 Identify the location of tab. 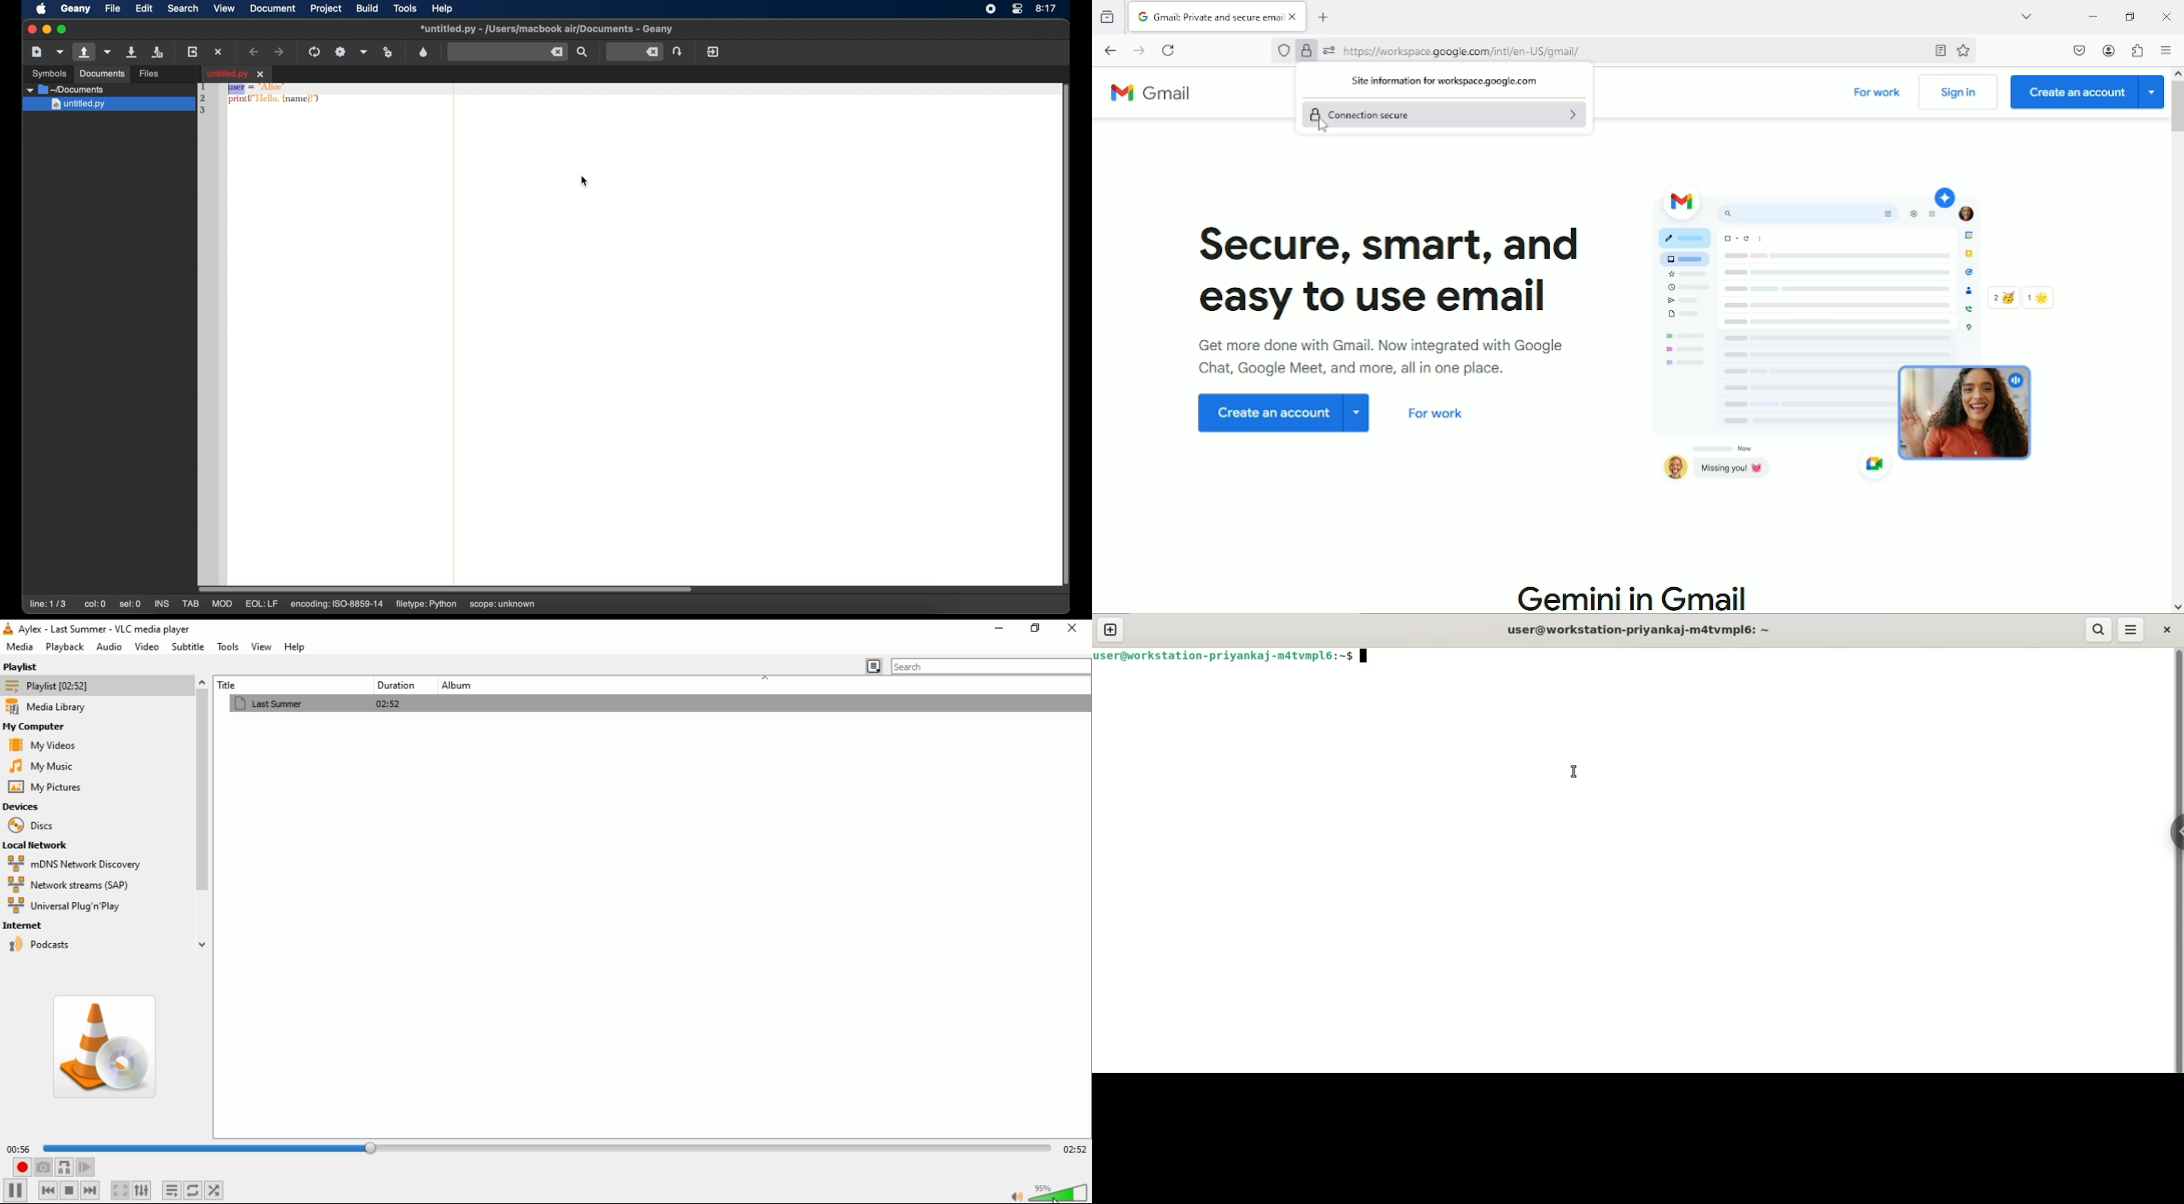
(190, 604).